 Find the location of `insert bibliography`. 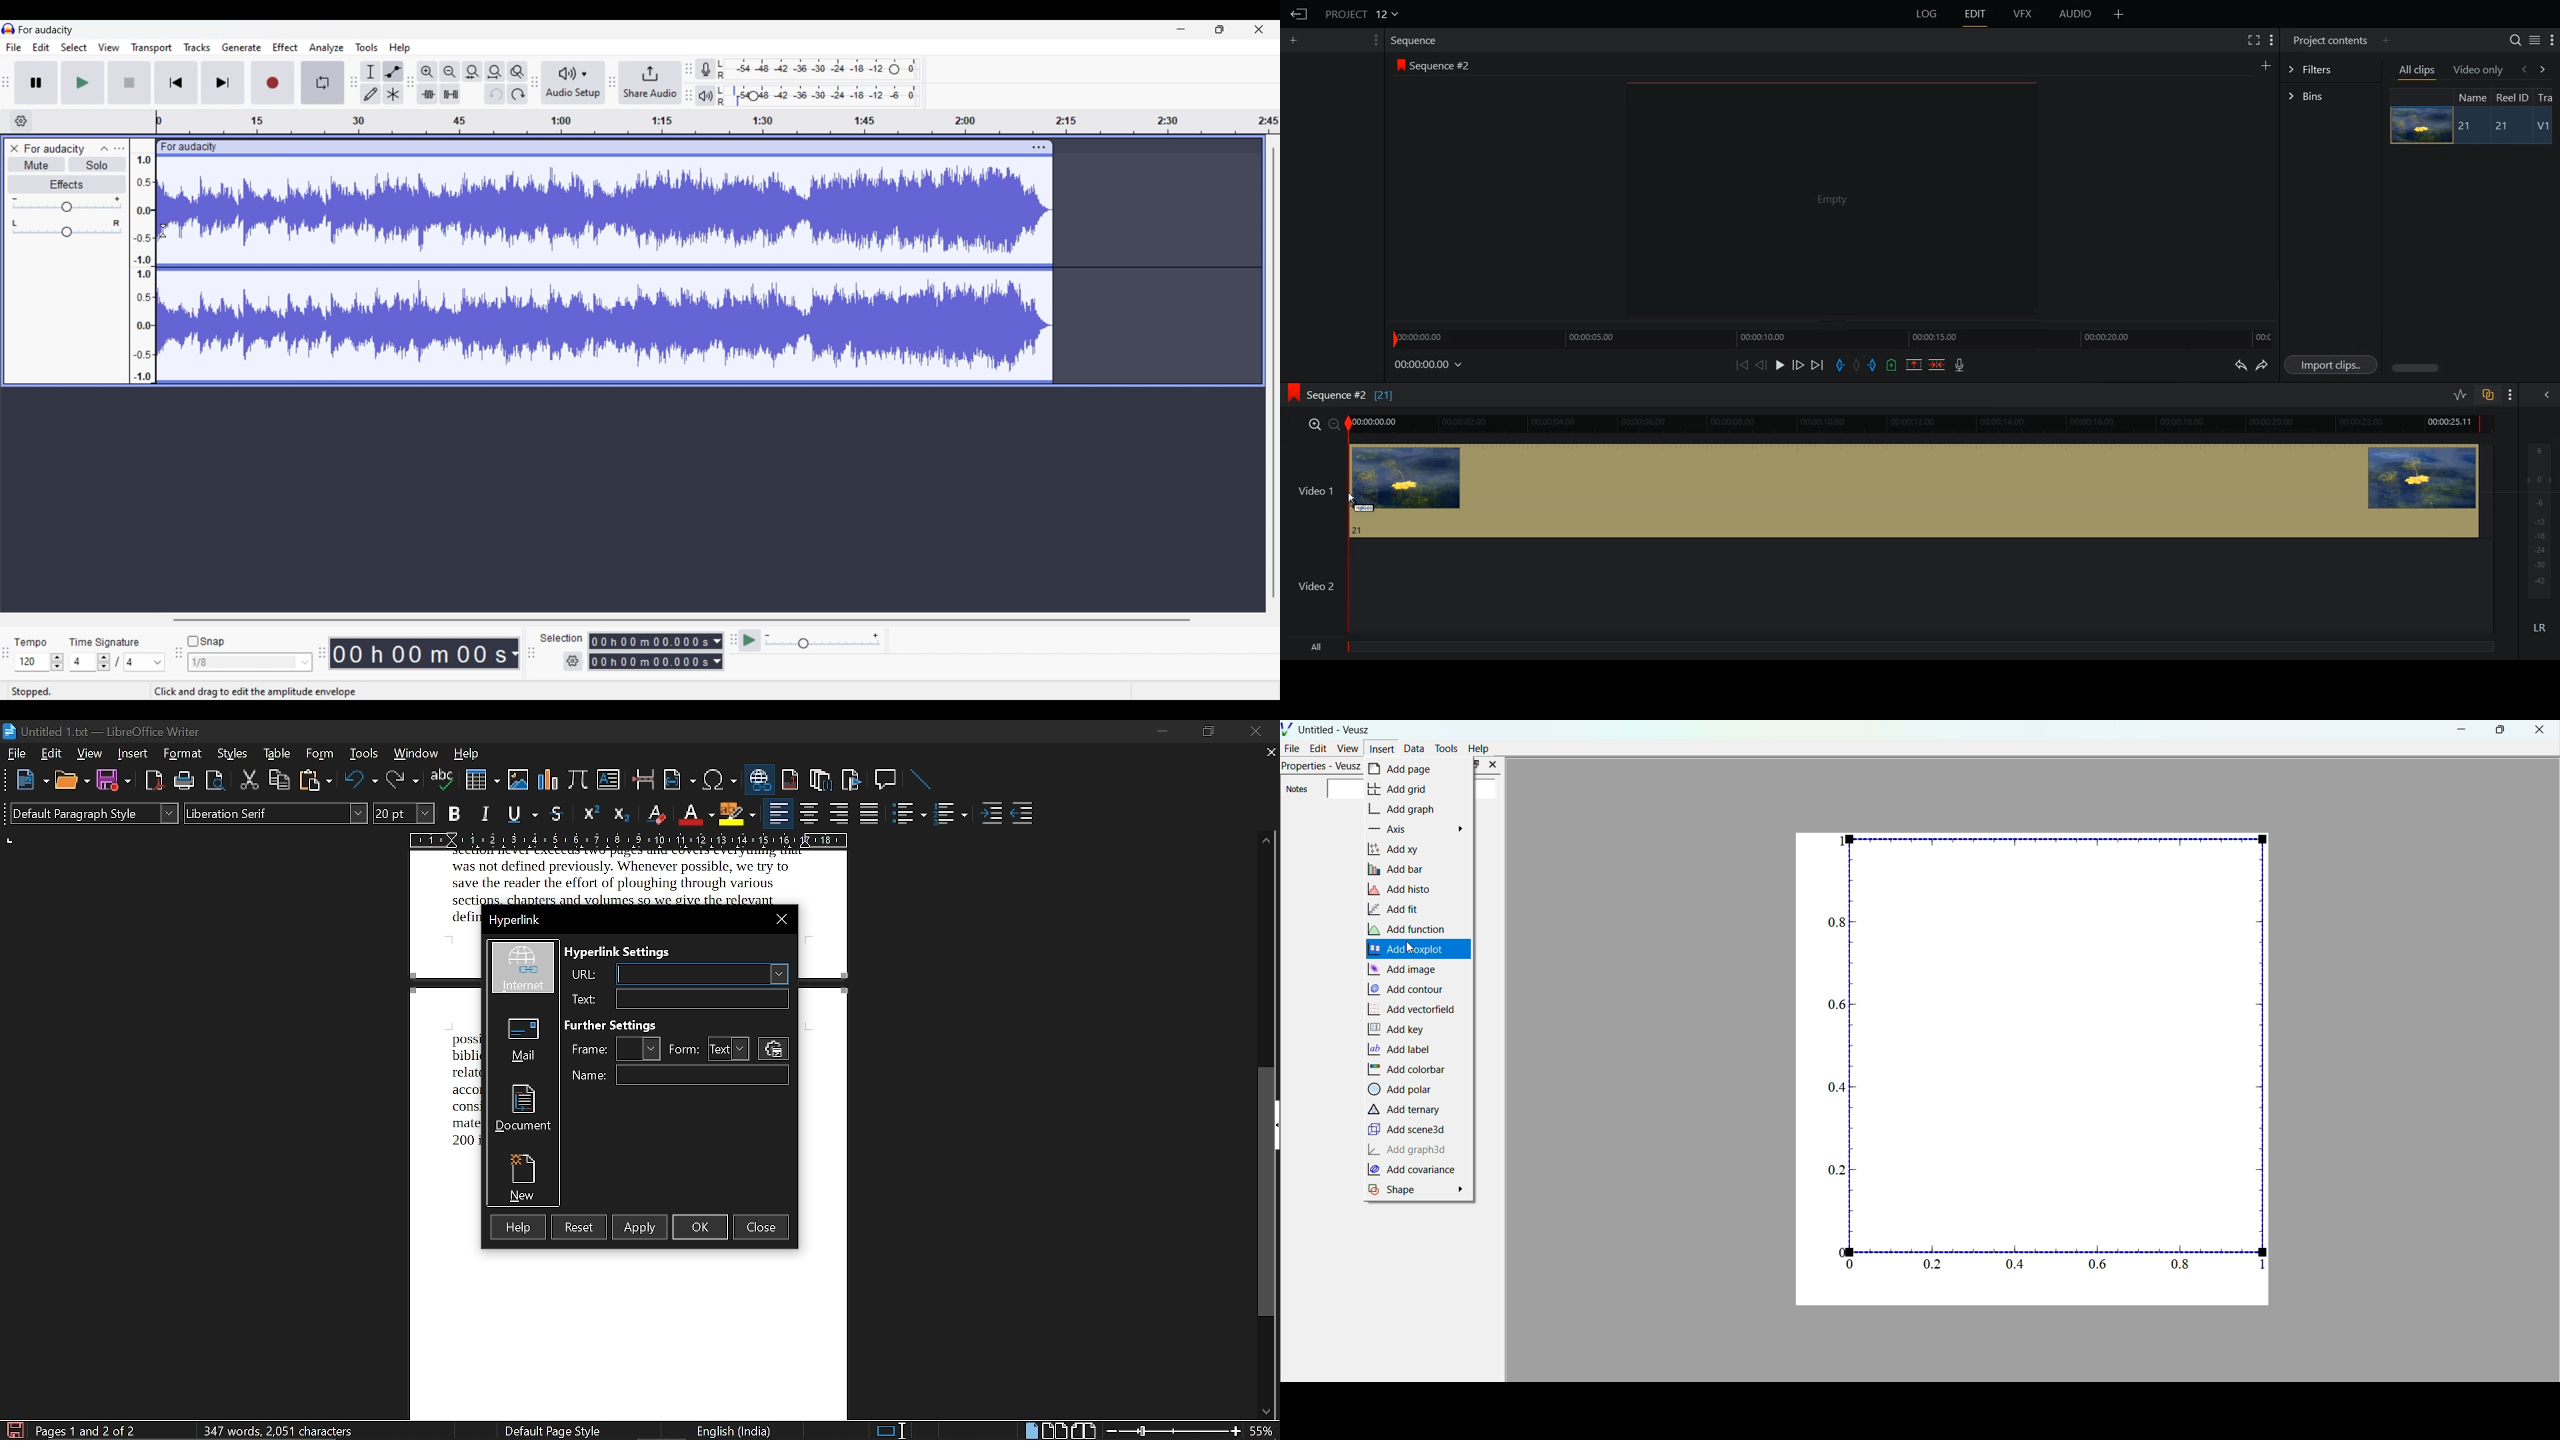

insert bibliography is located at coordinates (849, 780).